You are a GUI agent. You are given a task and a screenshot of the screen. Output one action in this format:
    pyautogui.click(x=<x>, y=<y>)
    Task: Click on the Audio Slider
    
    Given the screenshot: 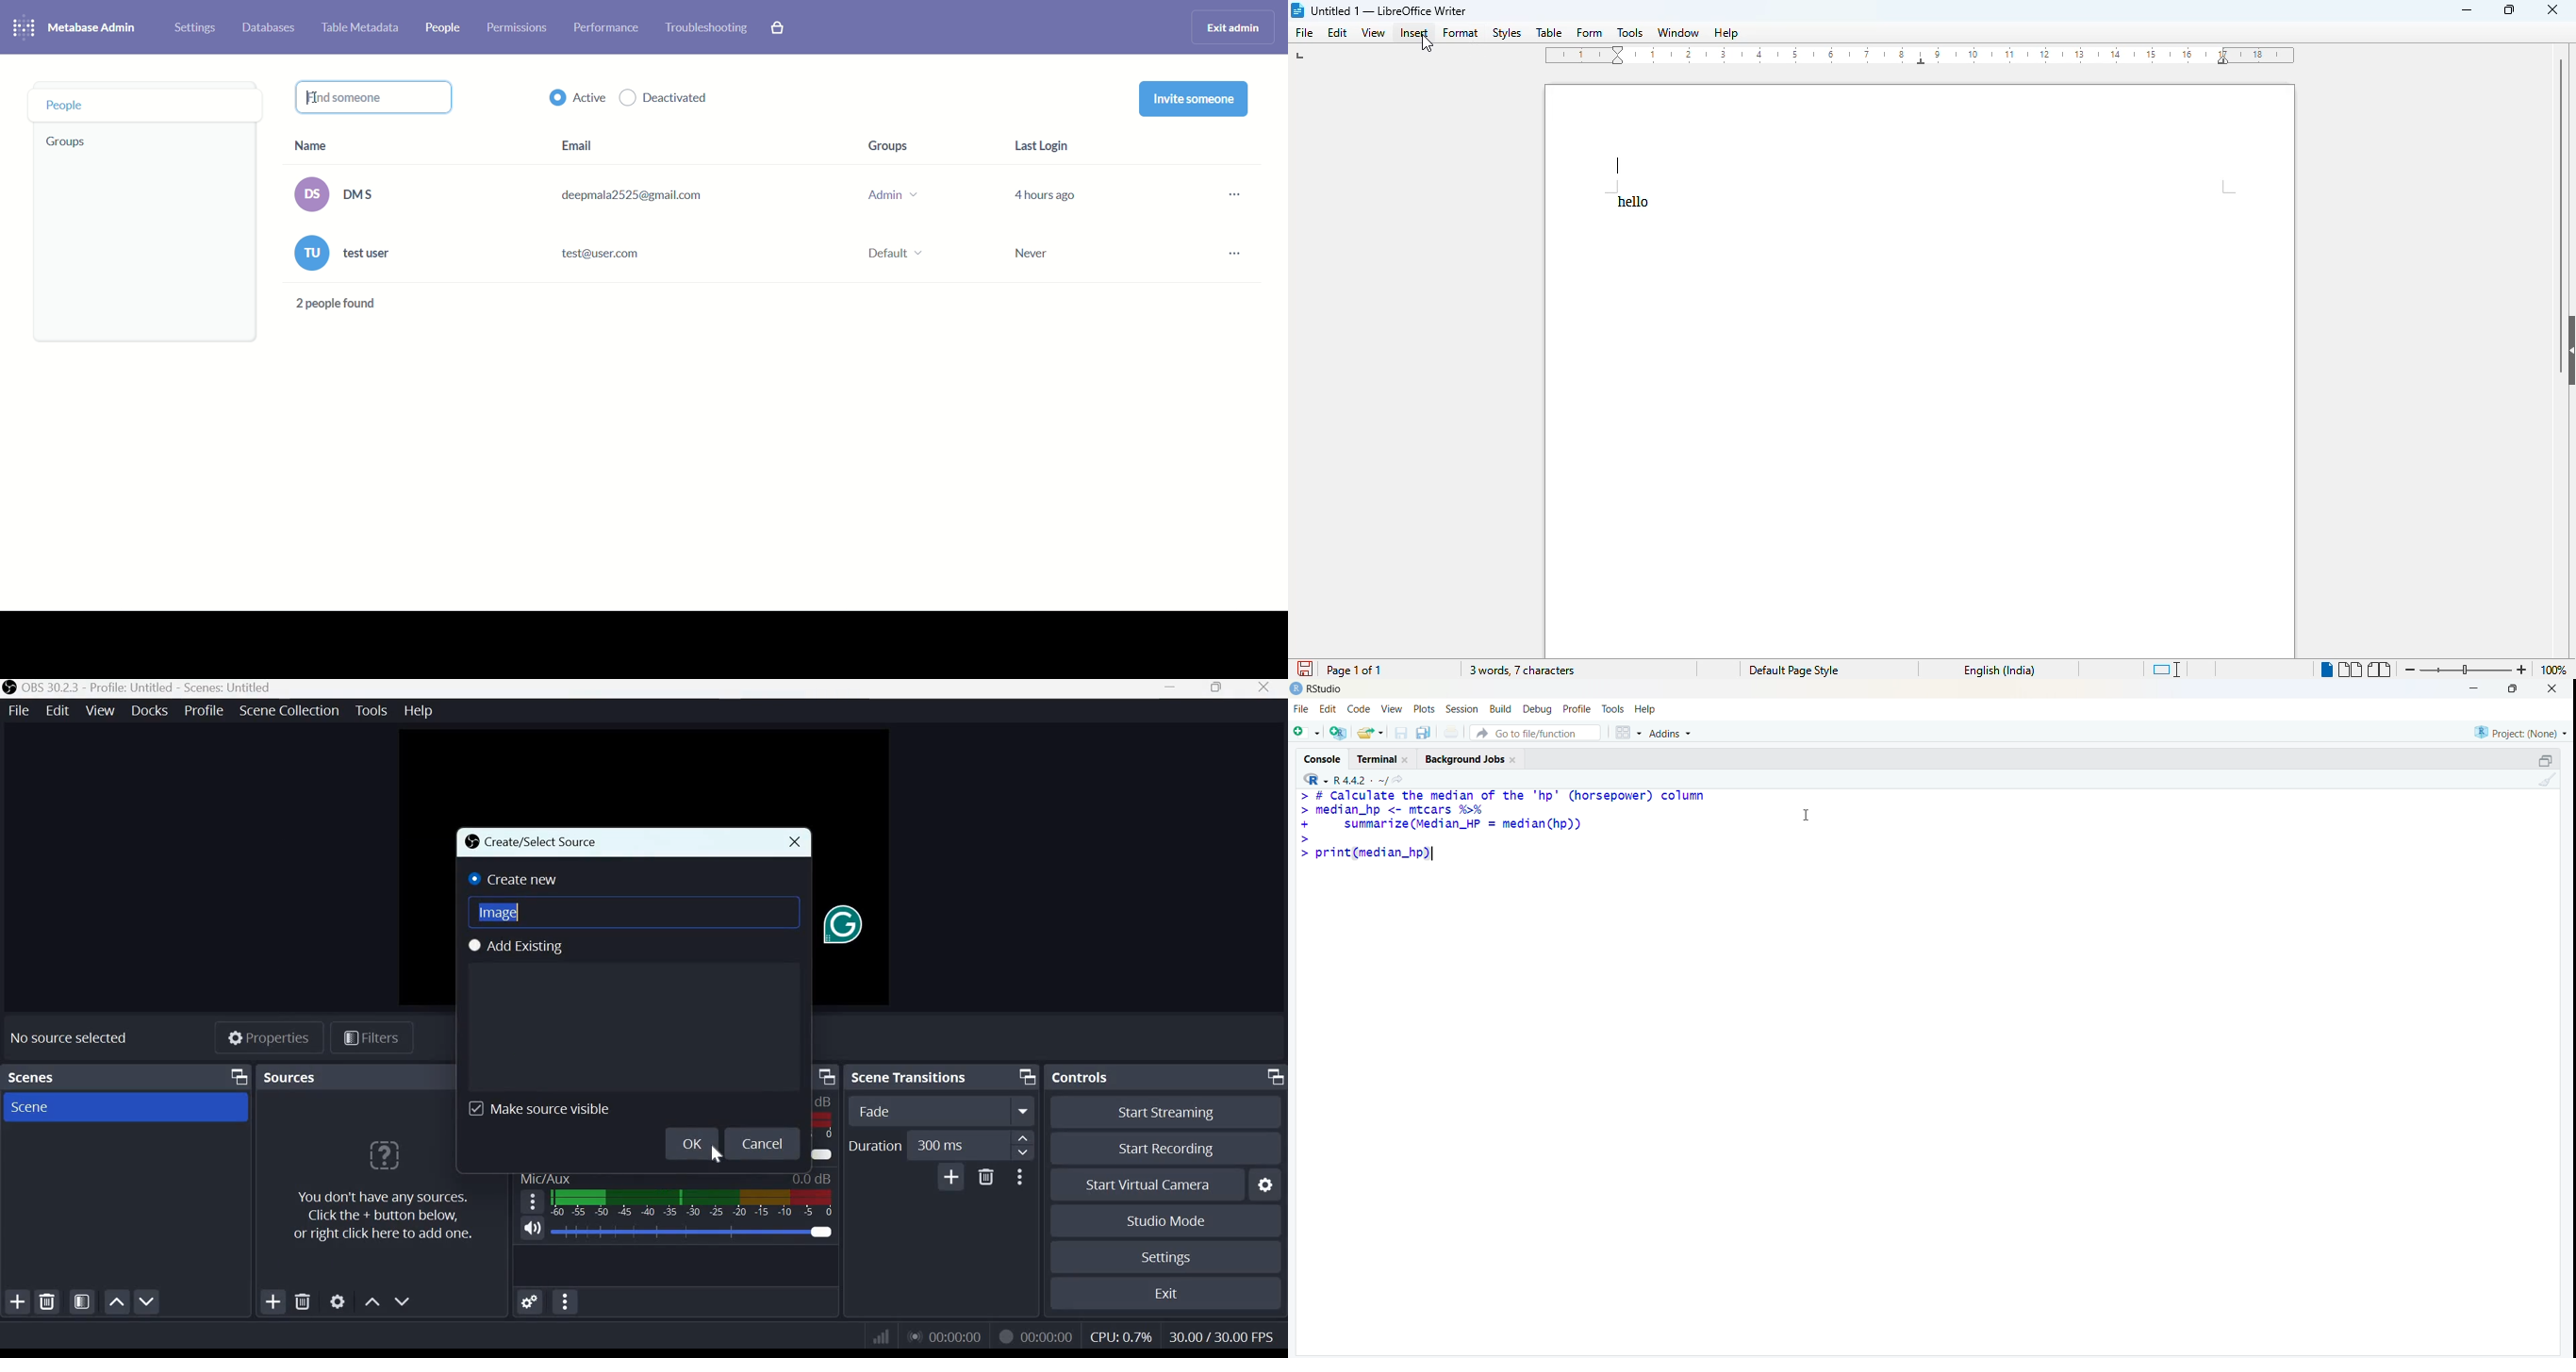 What is the action you would take?
    pyautogui.click(x=694, y=1233)
    